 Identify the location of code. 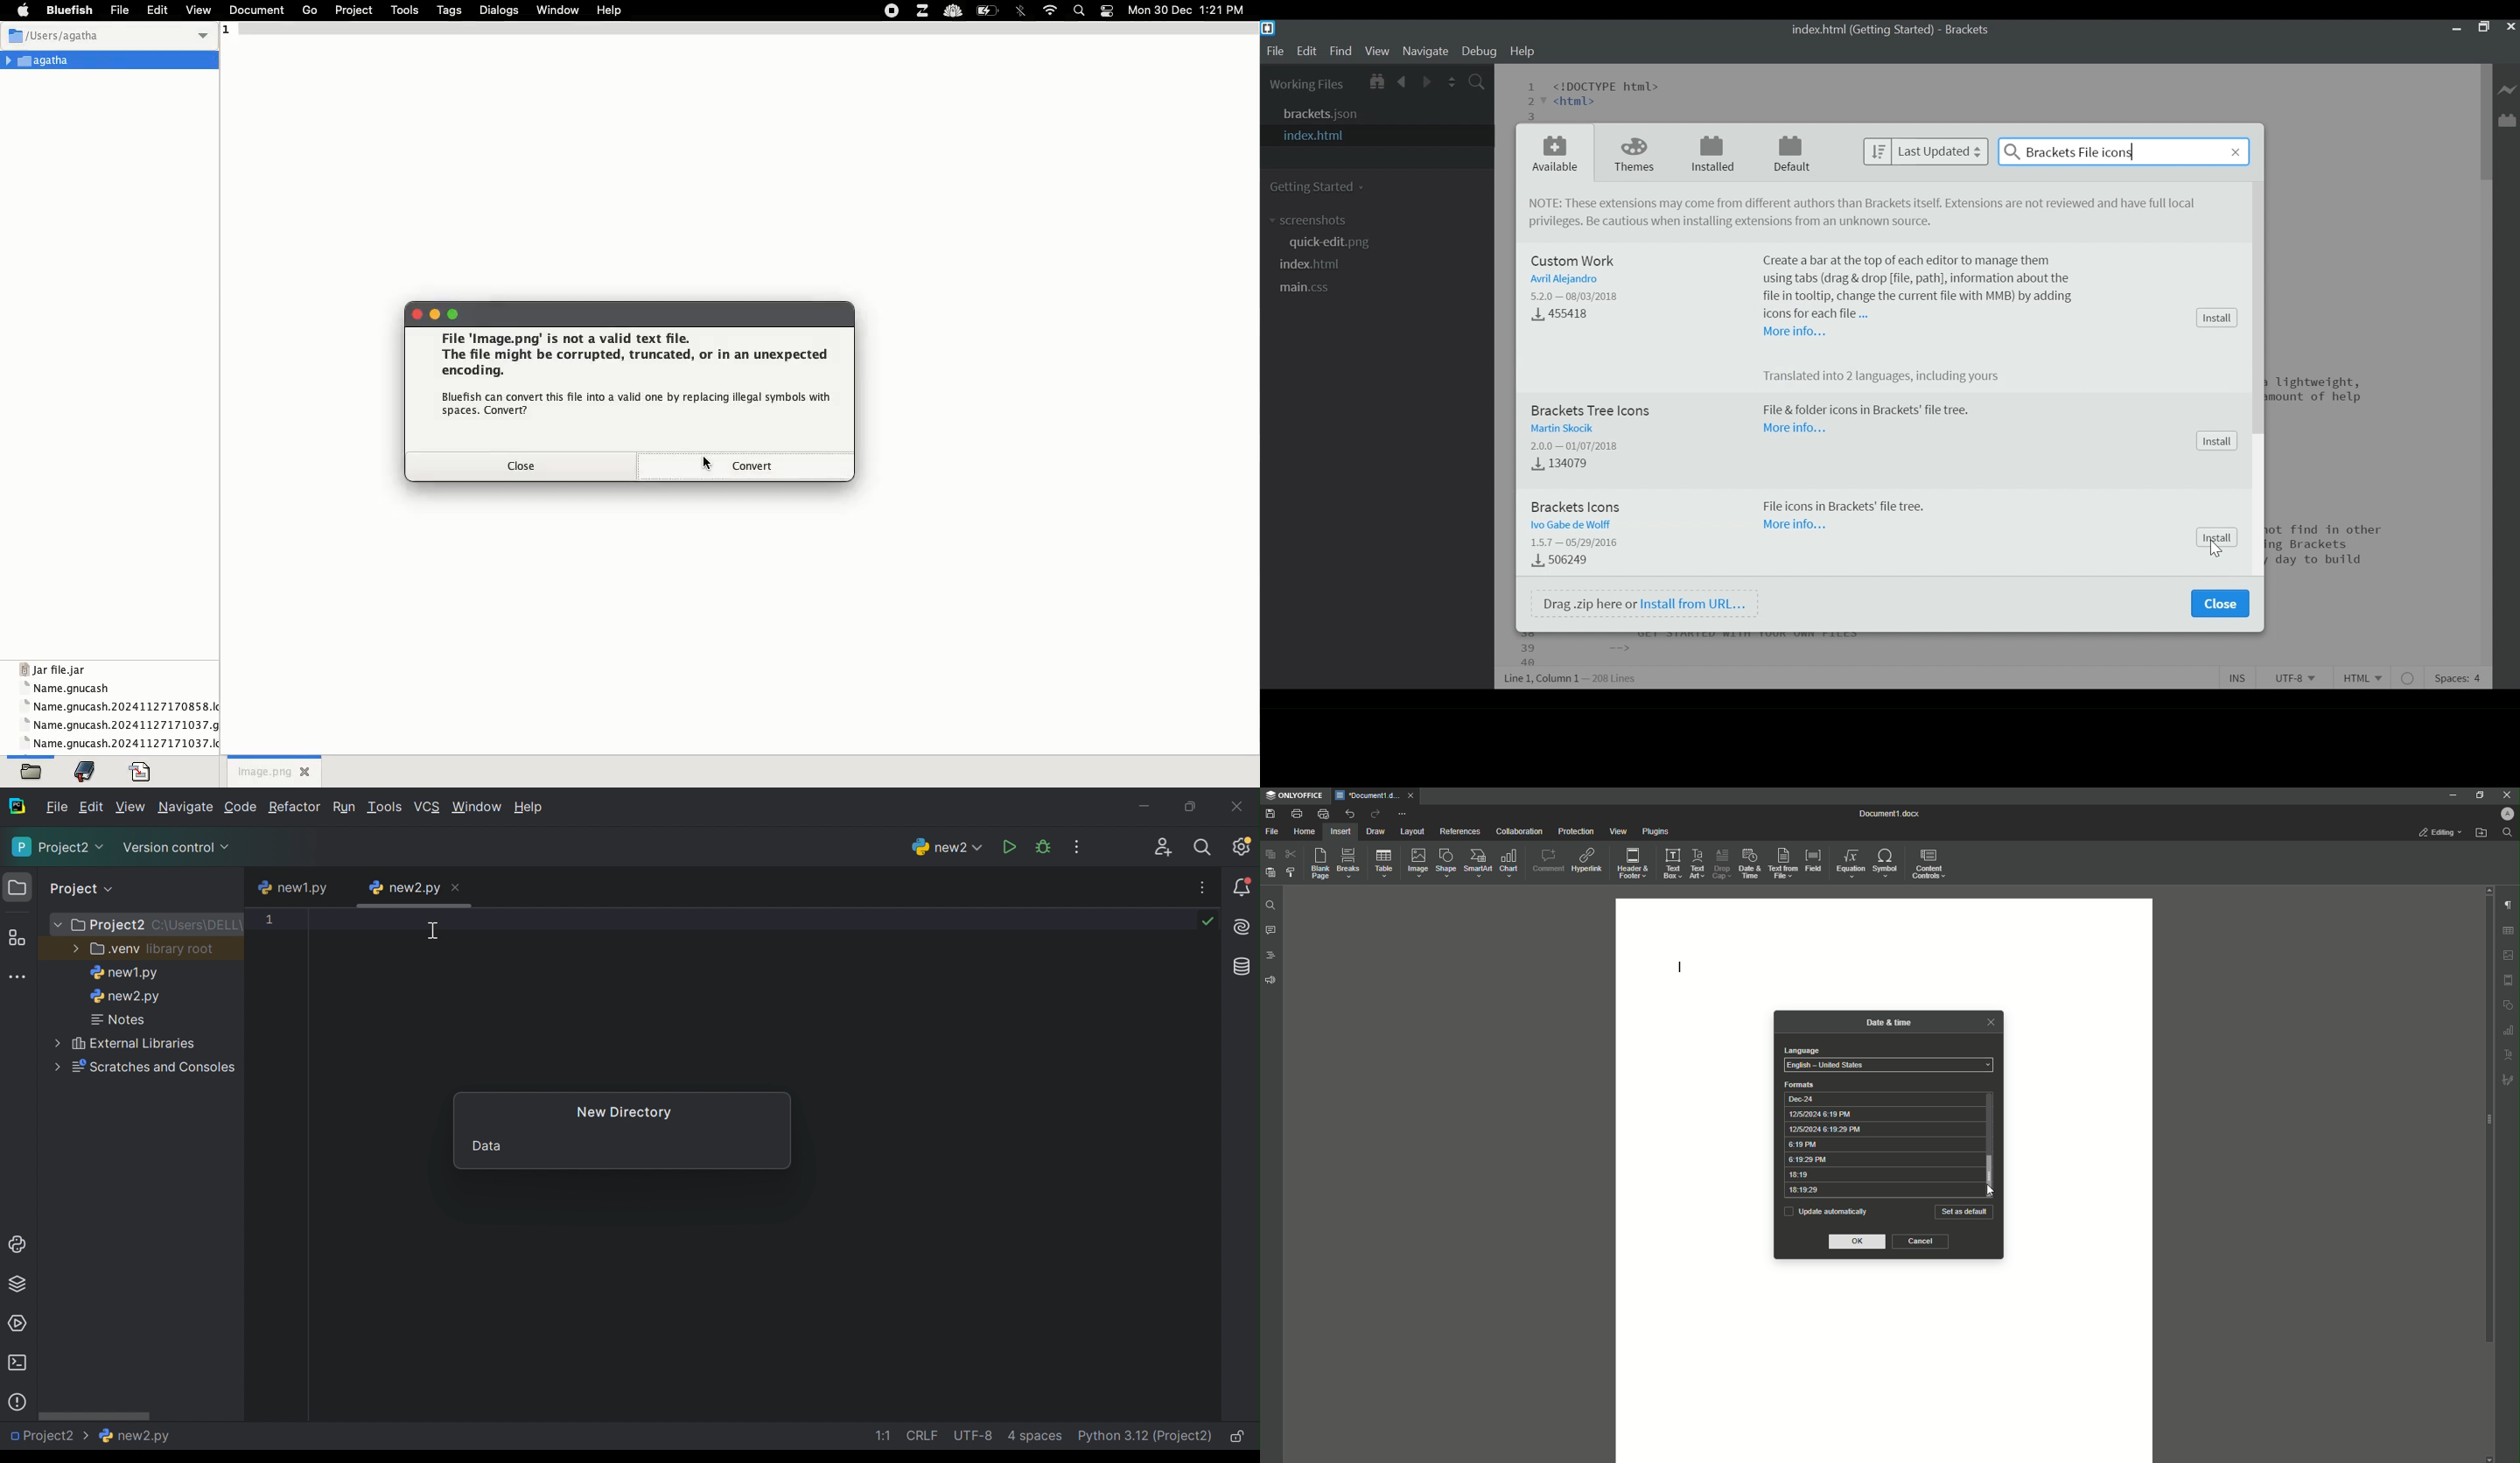
(141, 772).